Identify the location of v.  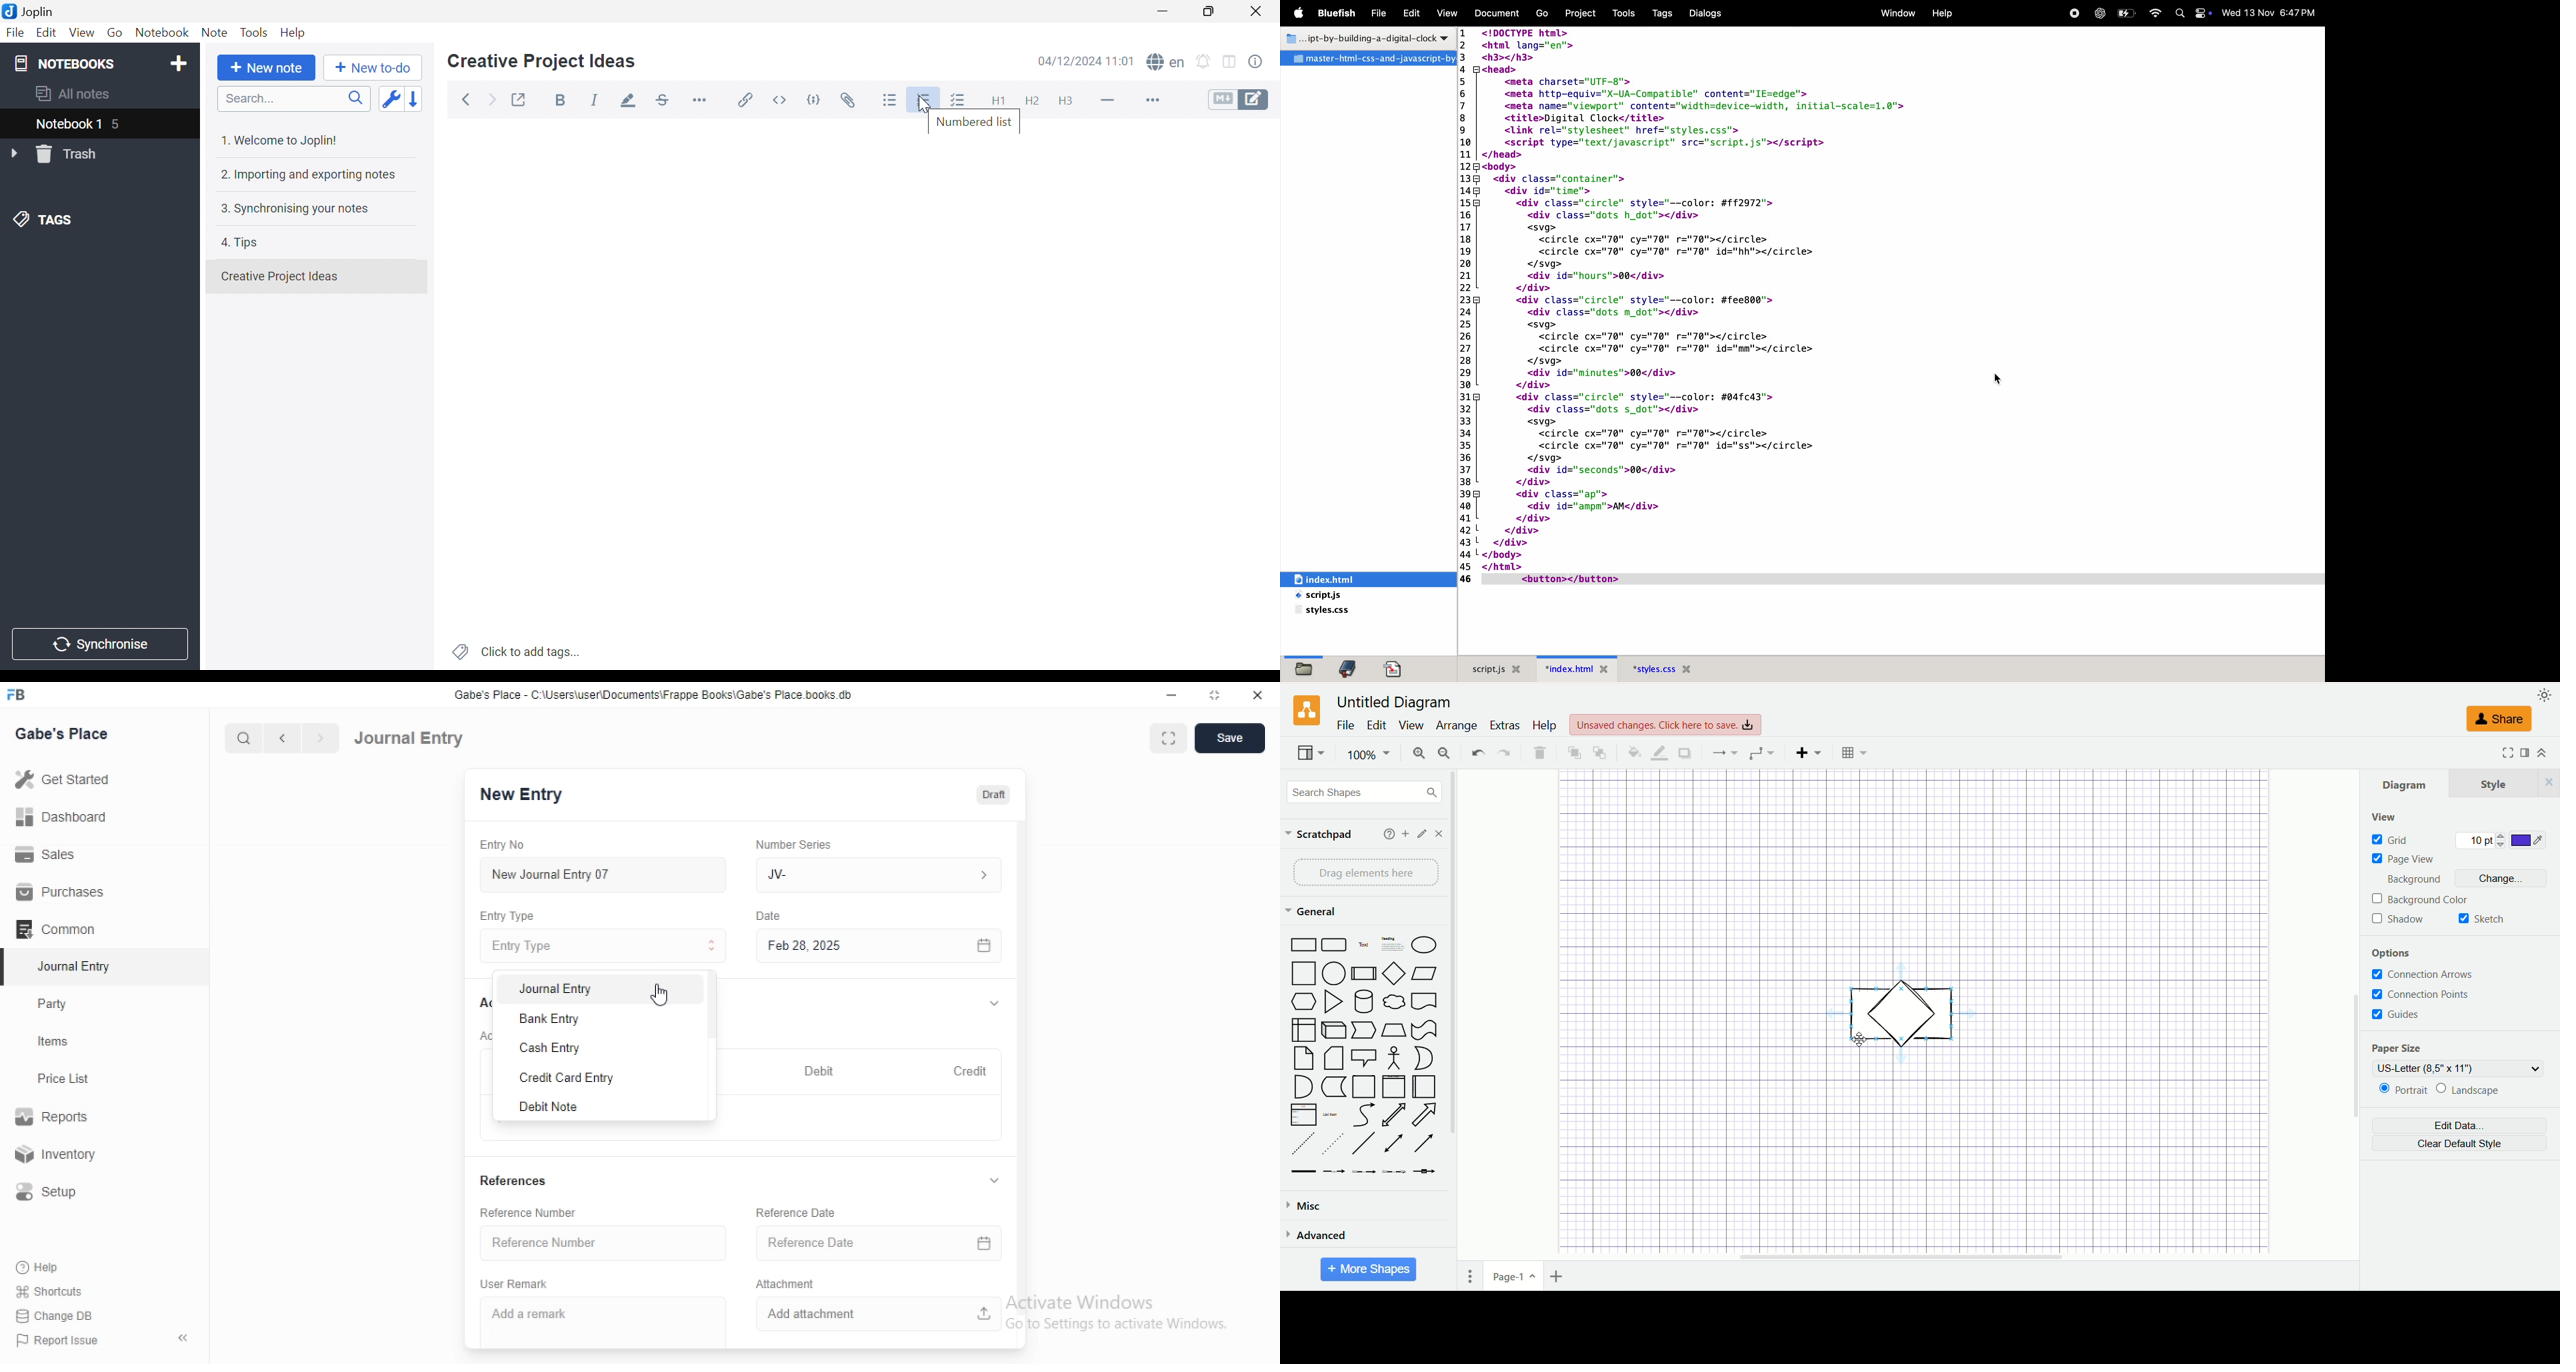
(994, 1000).